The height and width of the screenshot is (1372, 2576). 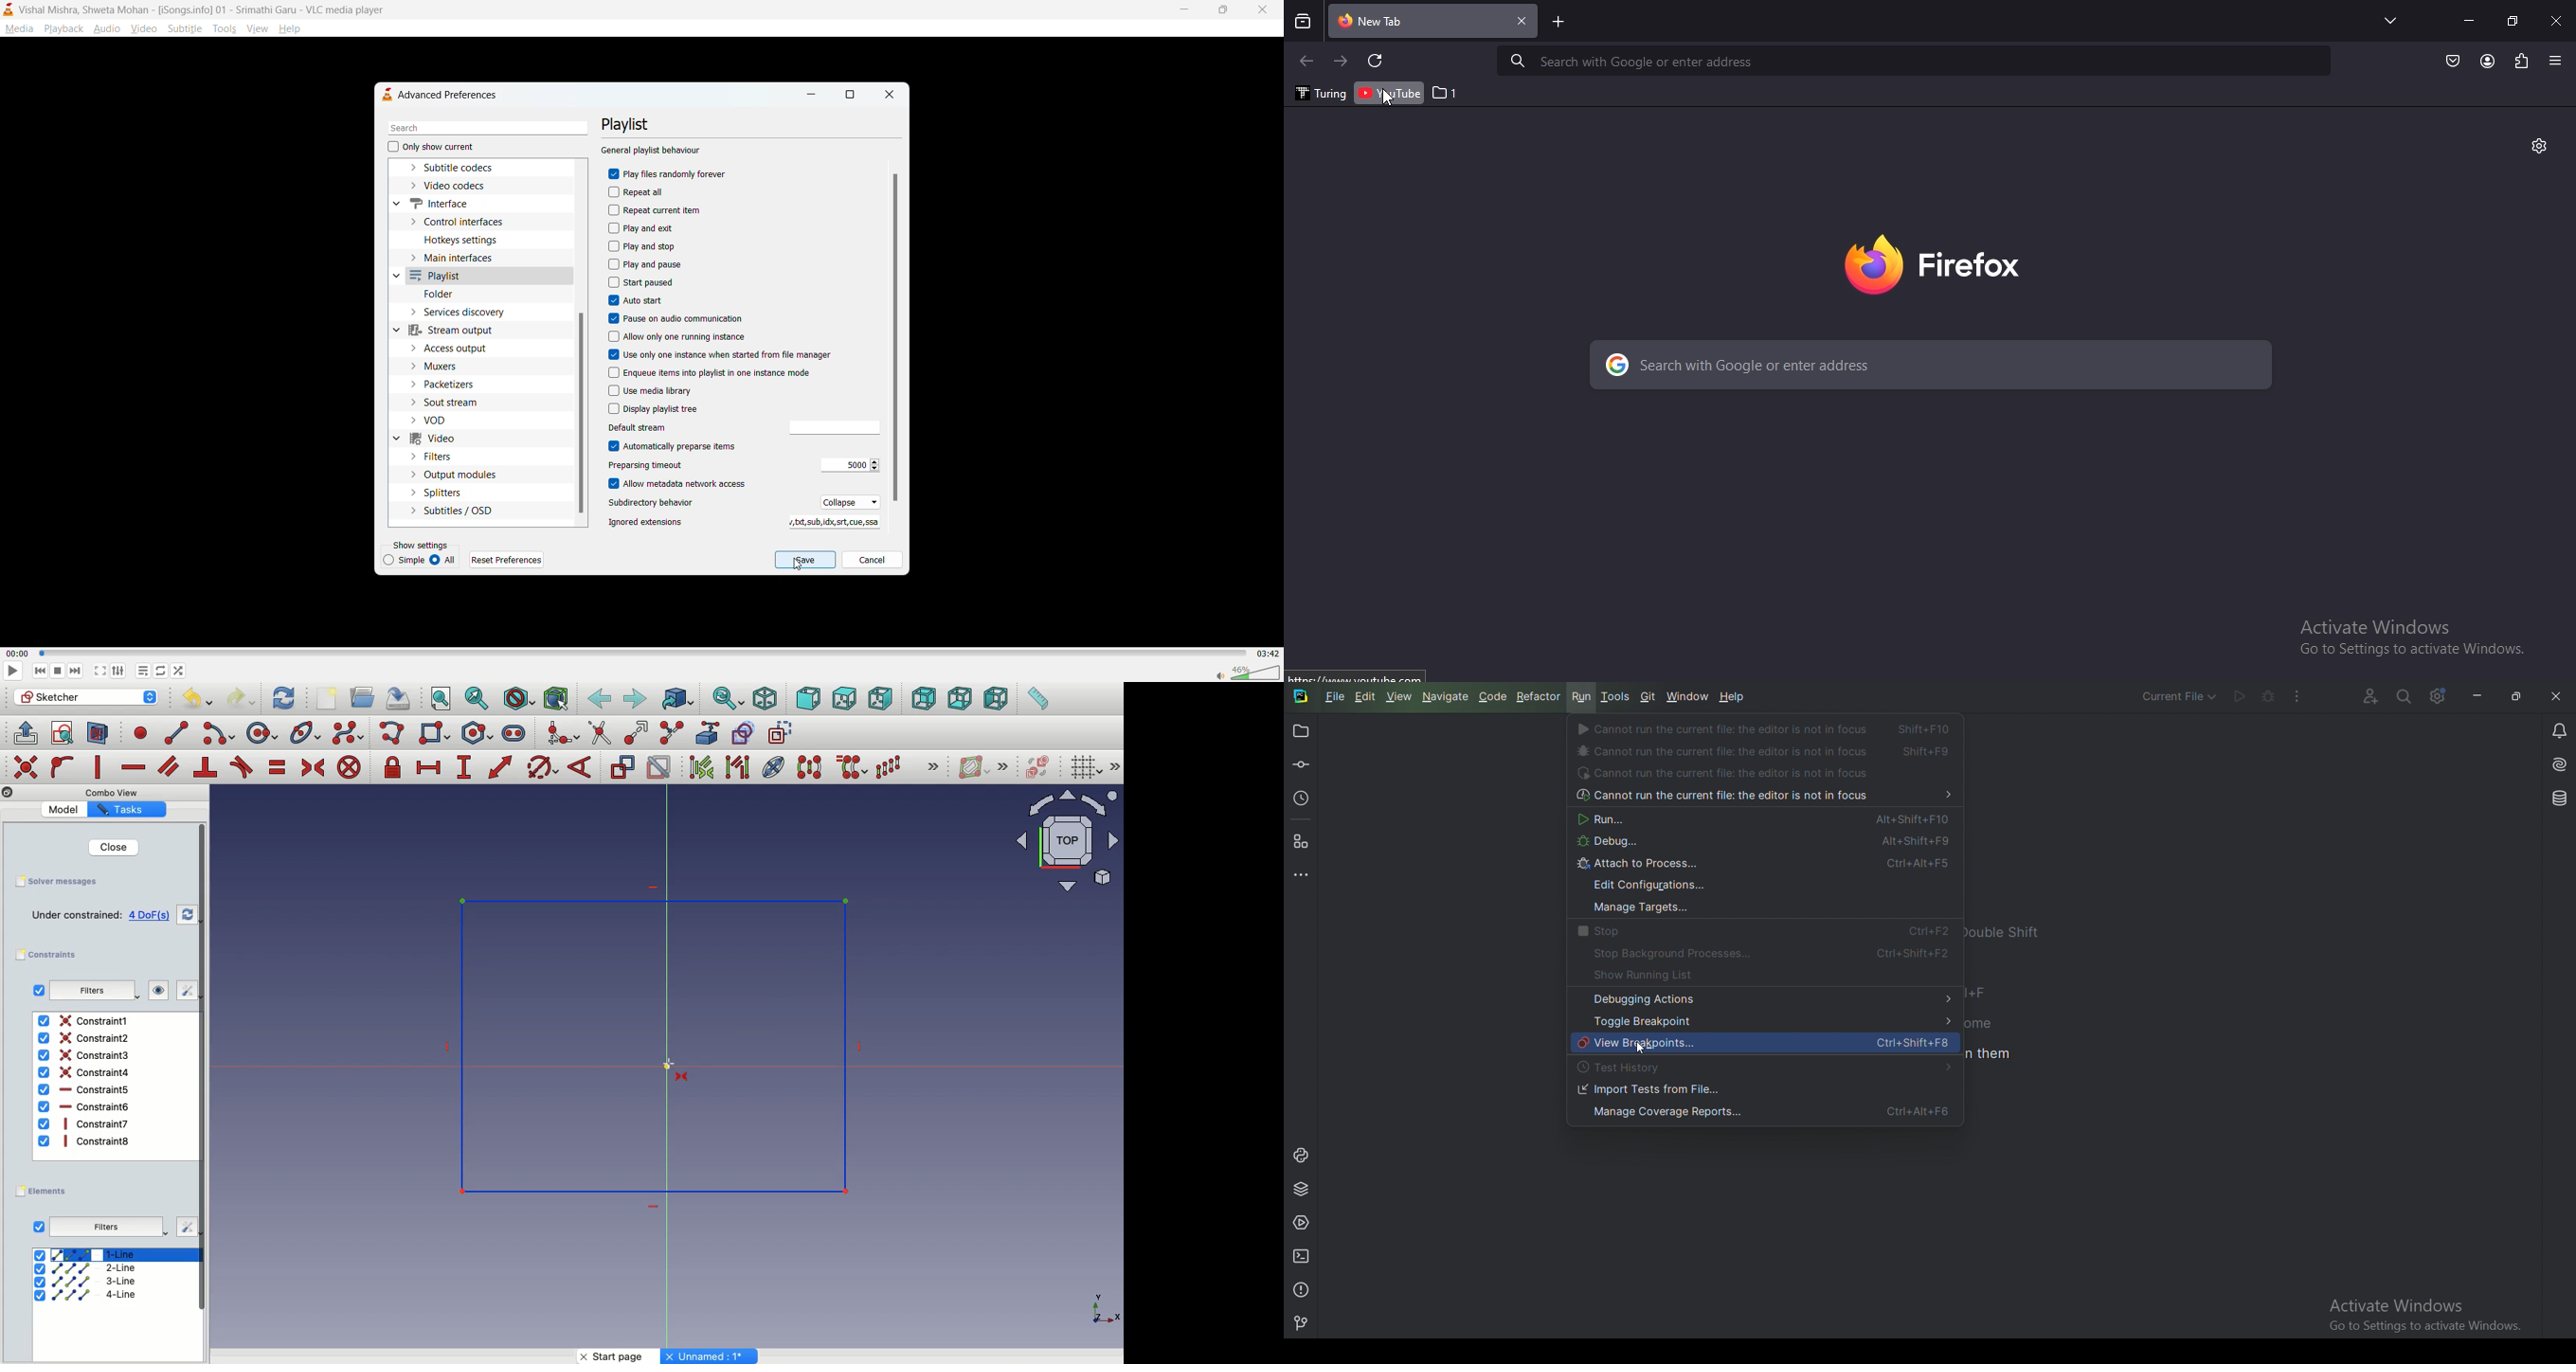 What do you see at coordinates (2267, 697) in the screenshot?
I see `Debug` at bounding box center [2267, 697].